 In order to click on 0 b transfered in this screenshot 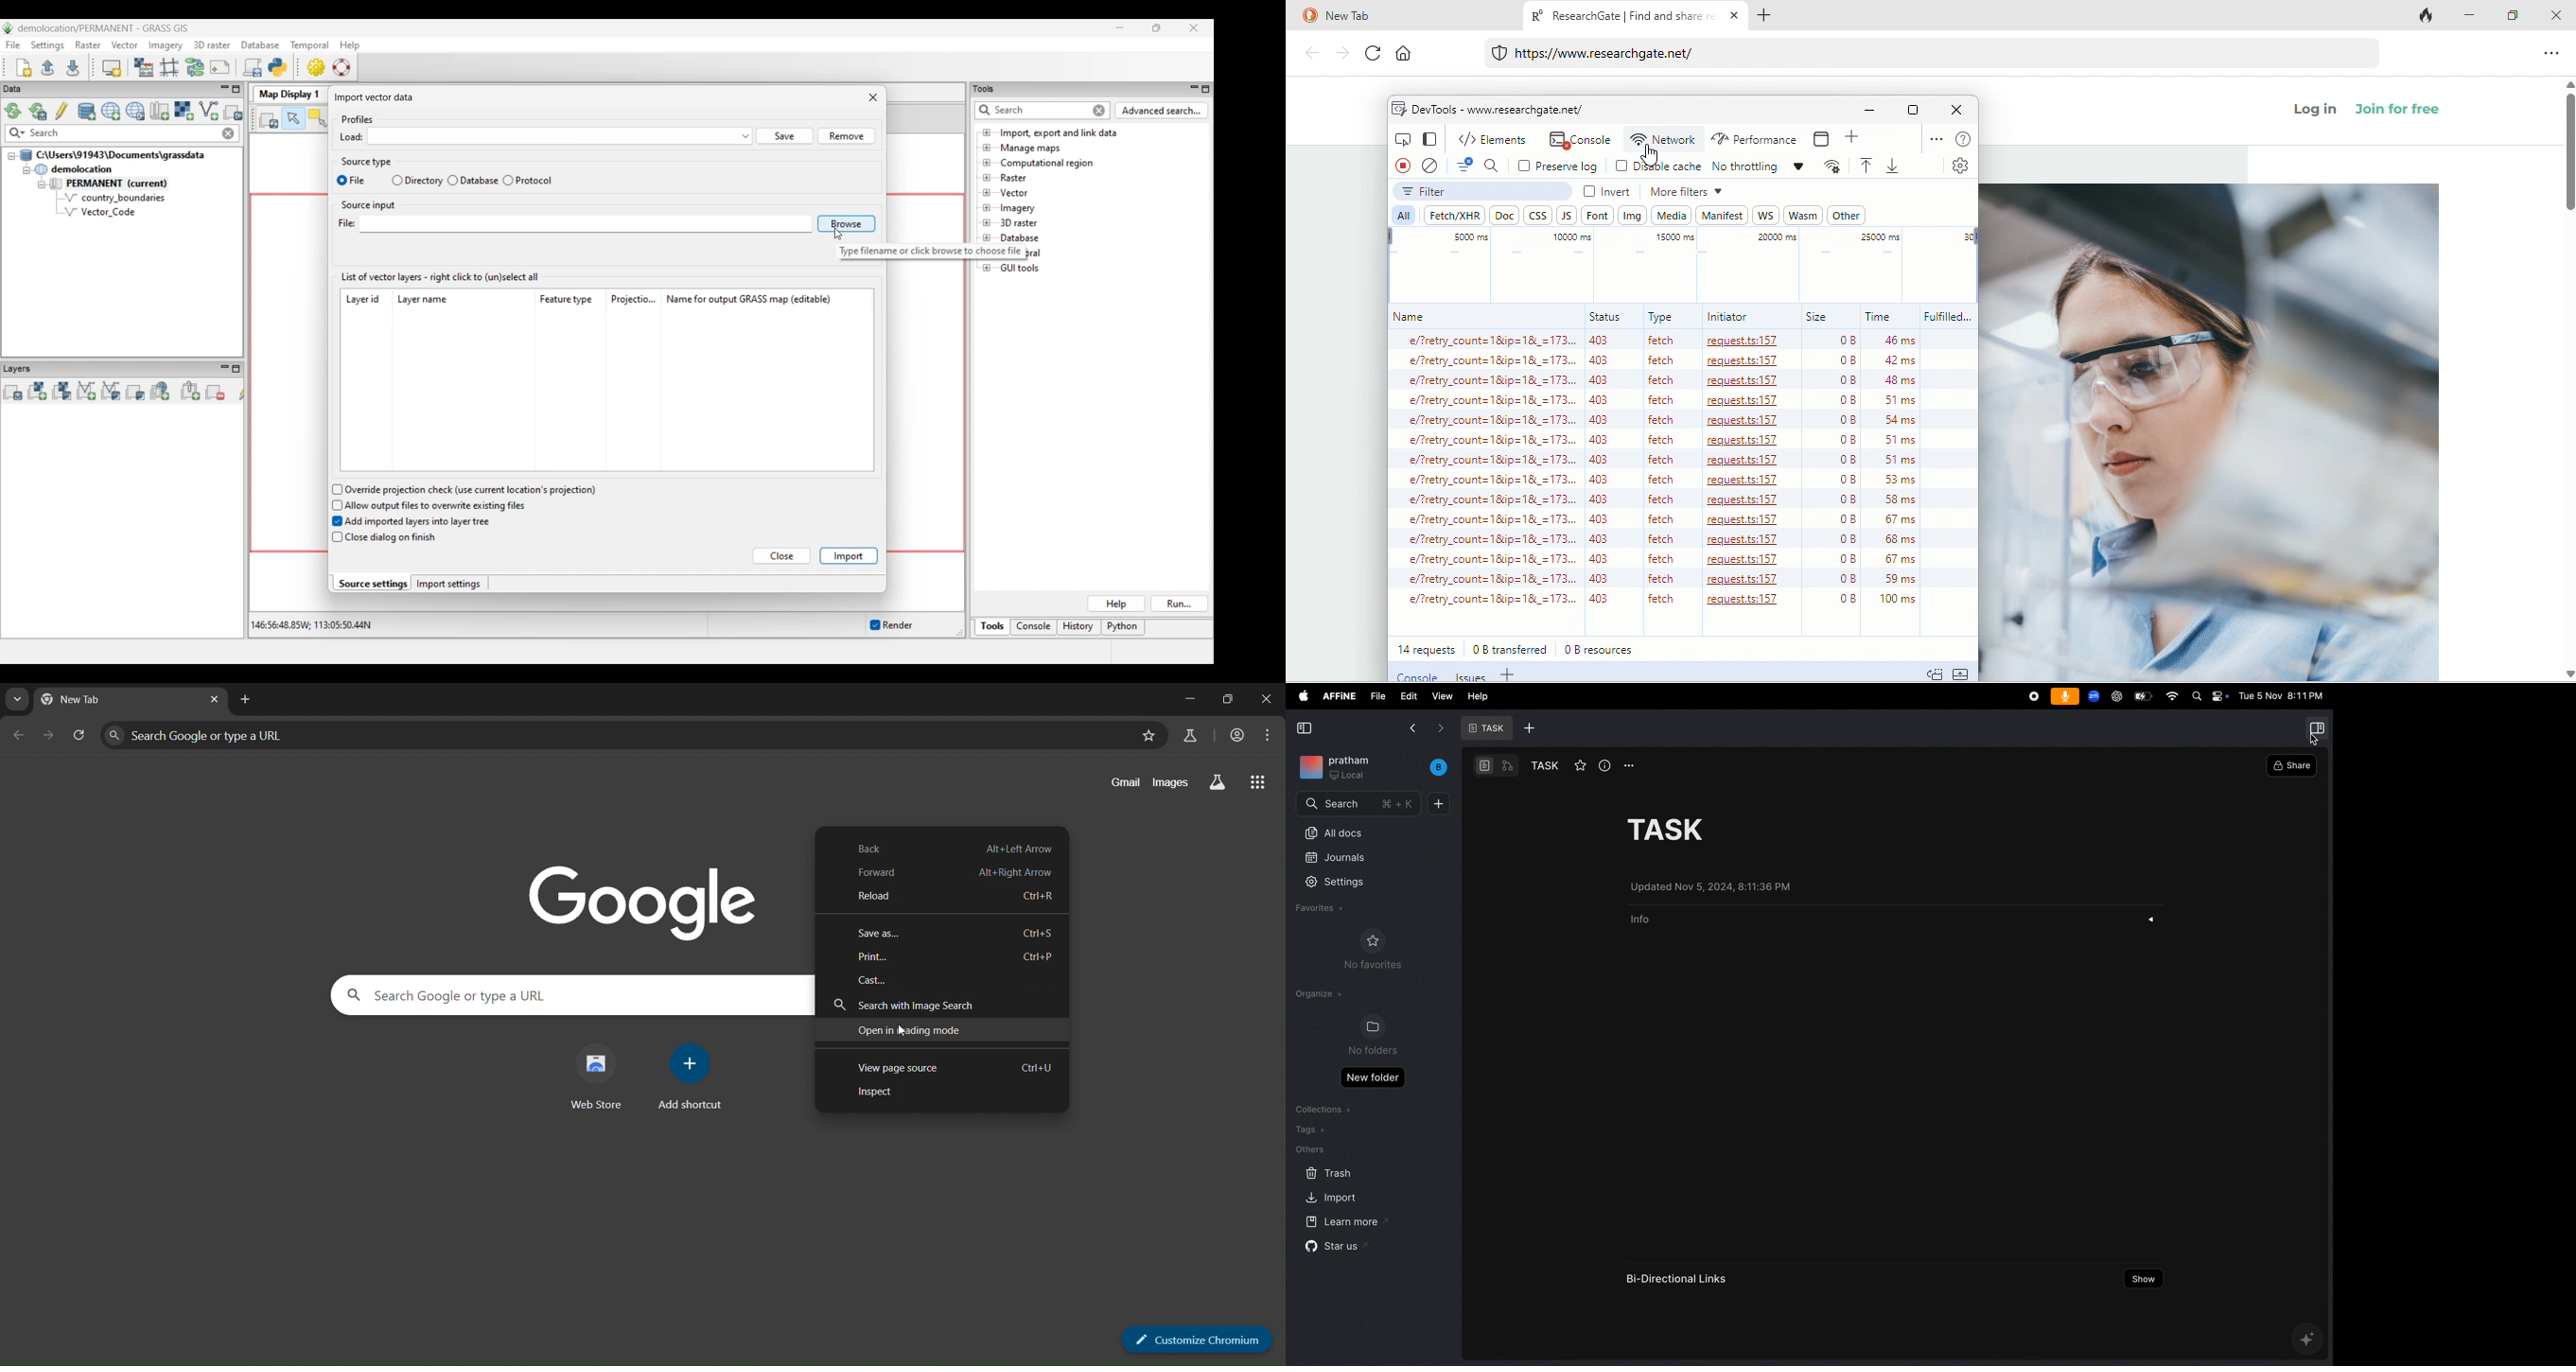, I will do `click(1513, 648)`.